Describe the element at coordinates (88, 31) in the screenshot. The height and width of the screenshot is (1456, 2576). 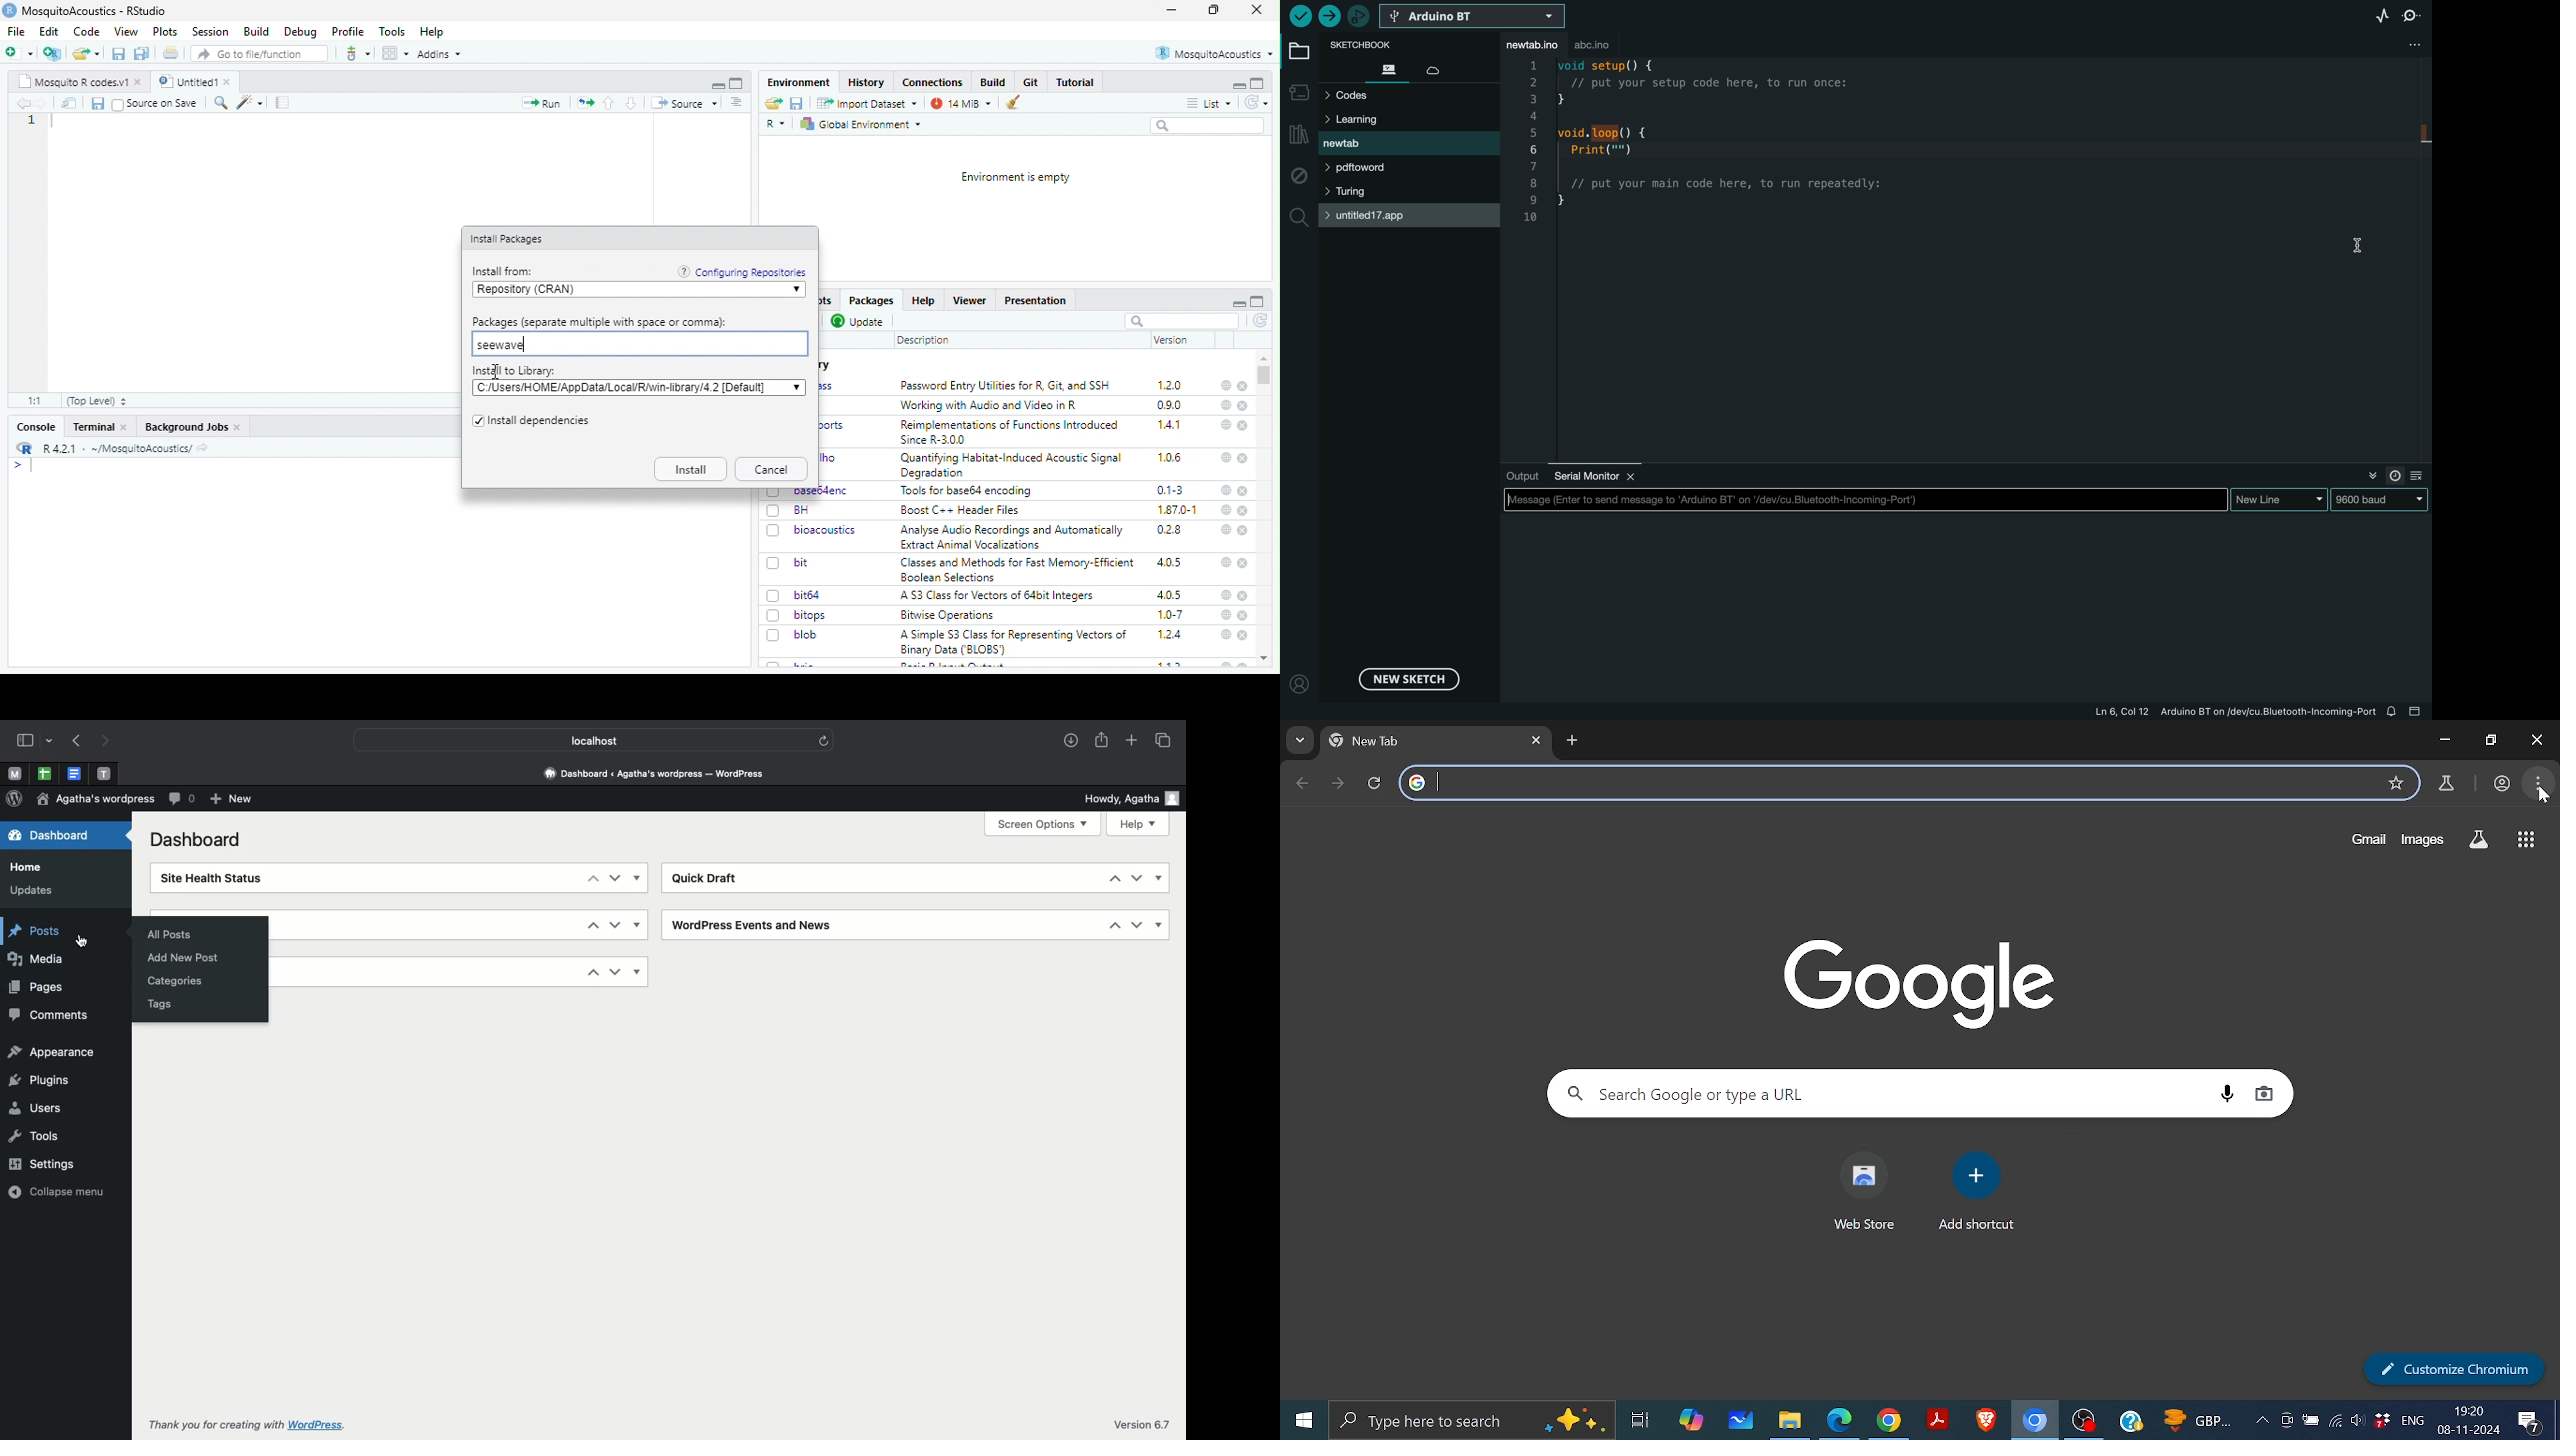
I see `Code` at that location.